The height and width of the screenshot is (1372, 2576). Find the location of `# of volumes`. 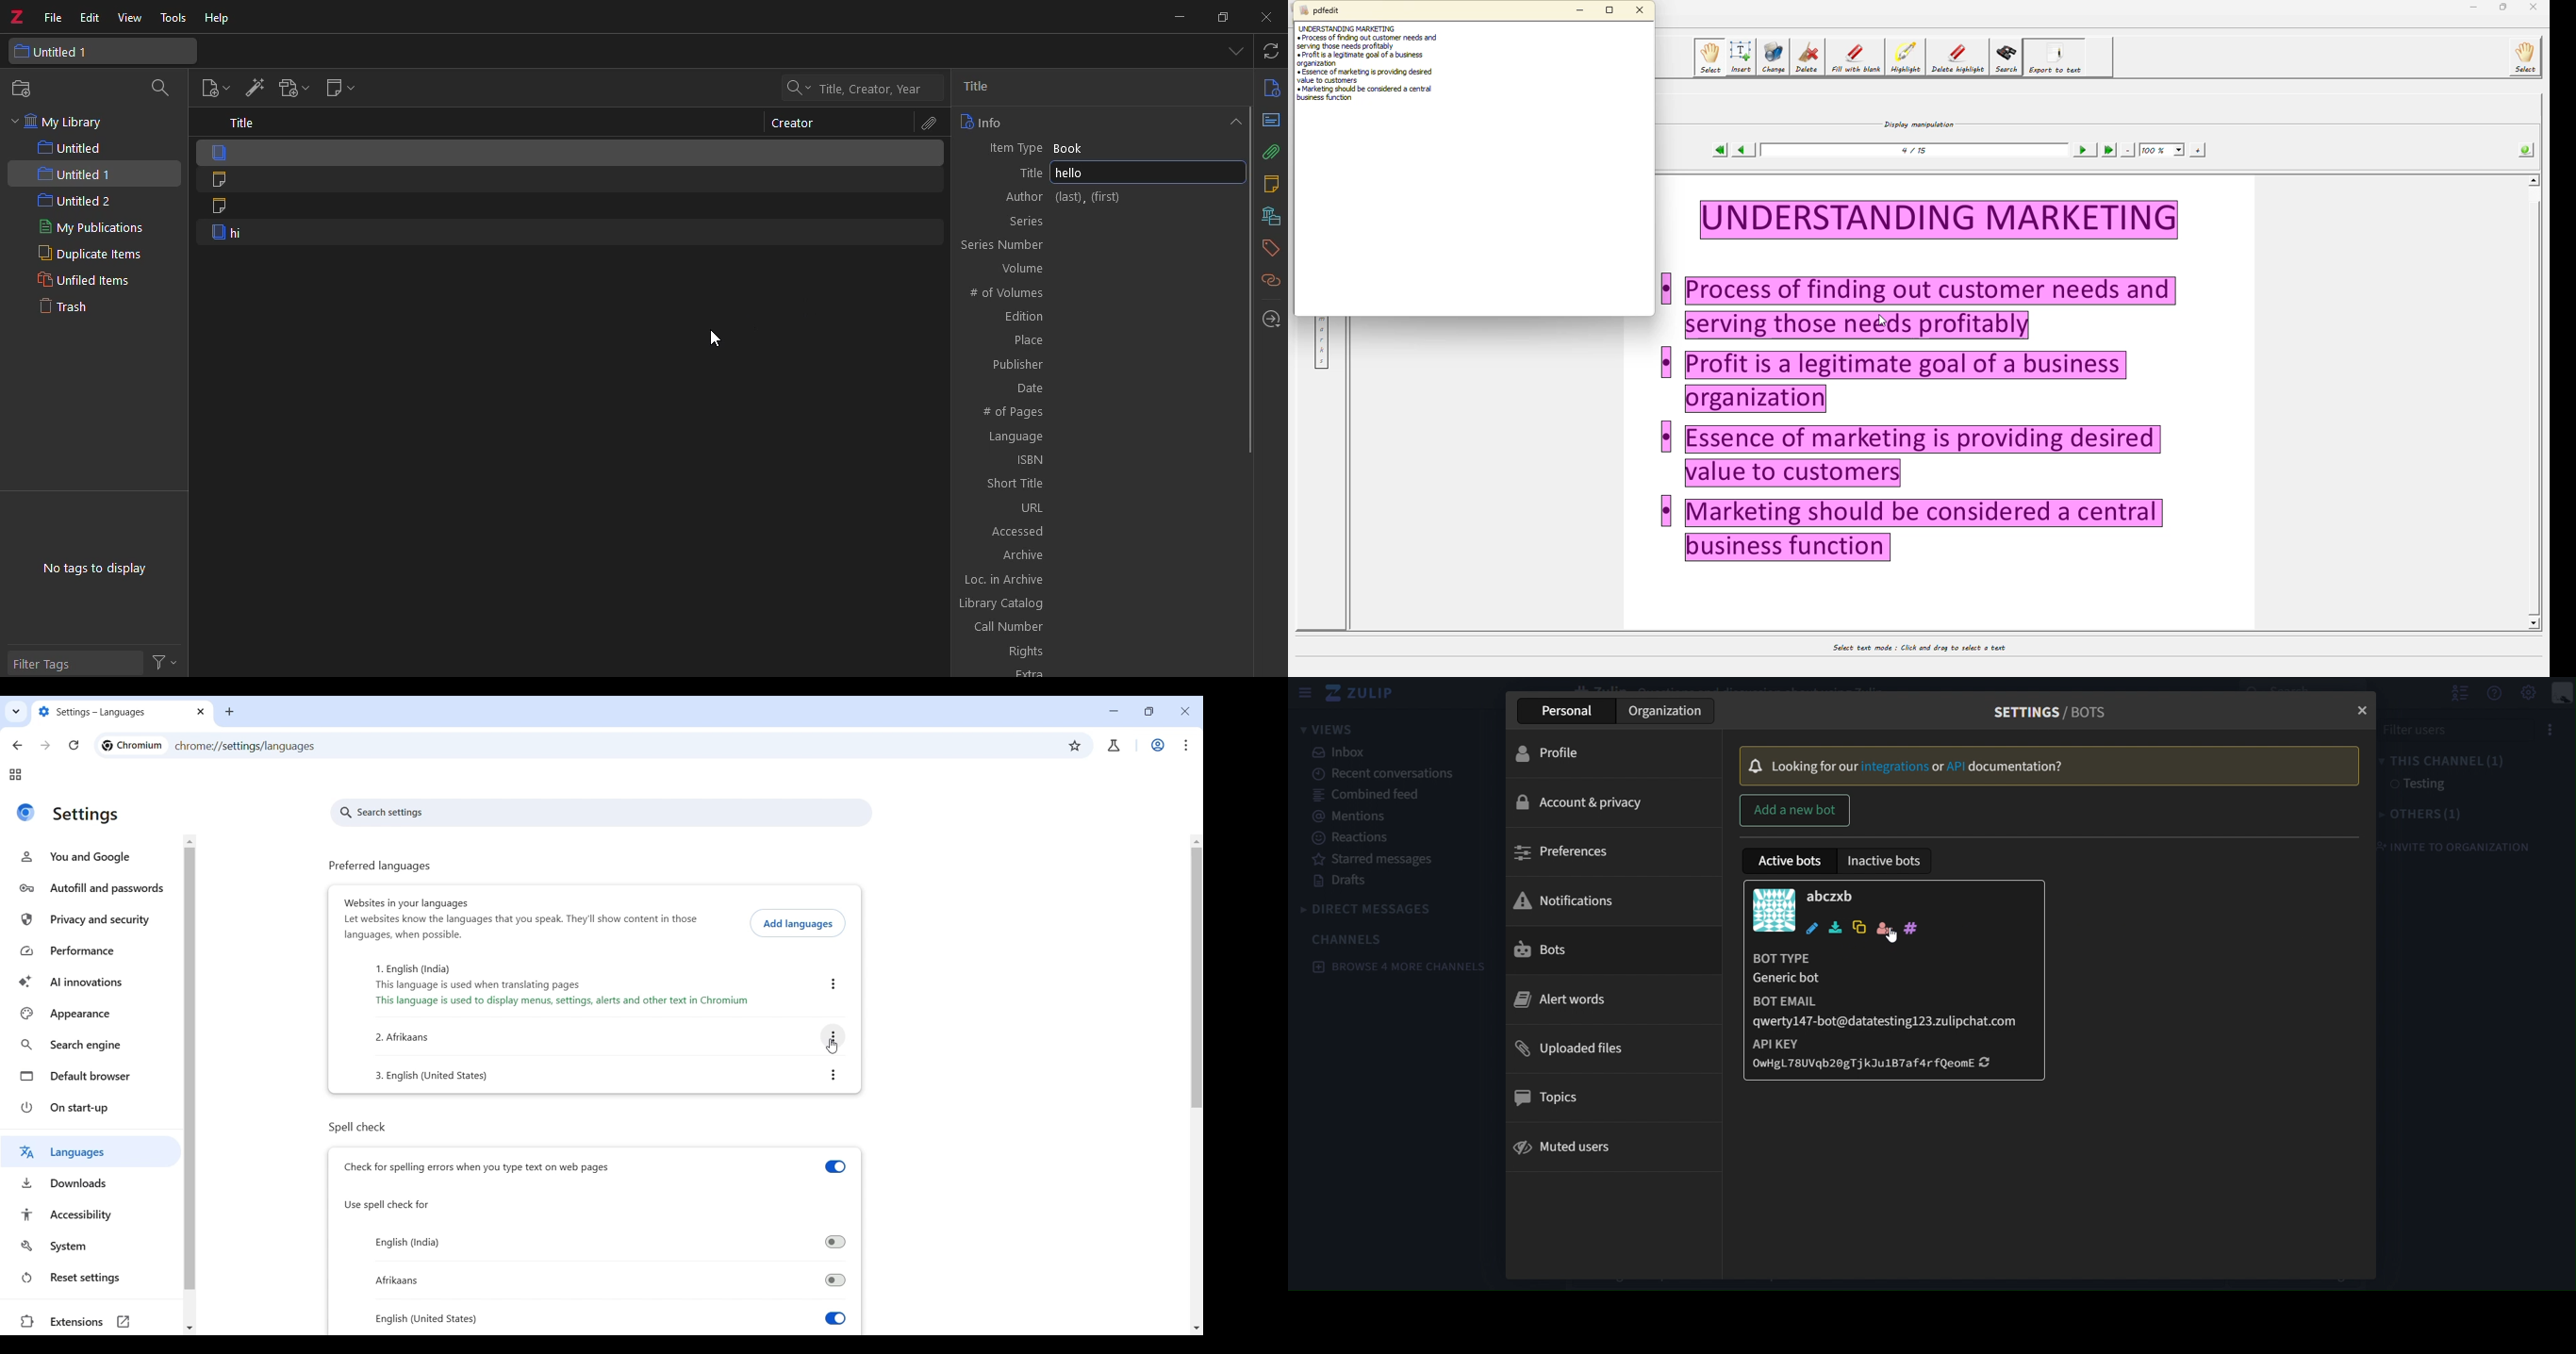

# of volumes is located at coordinates (1100, 291).